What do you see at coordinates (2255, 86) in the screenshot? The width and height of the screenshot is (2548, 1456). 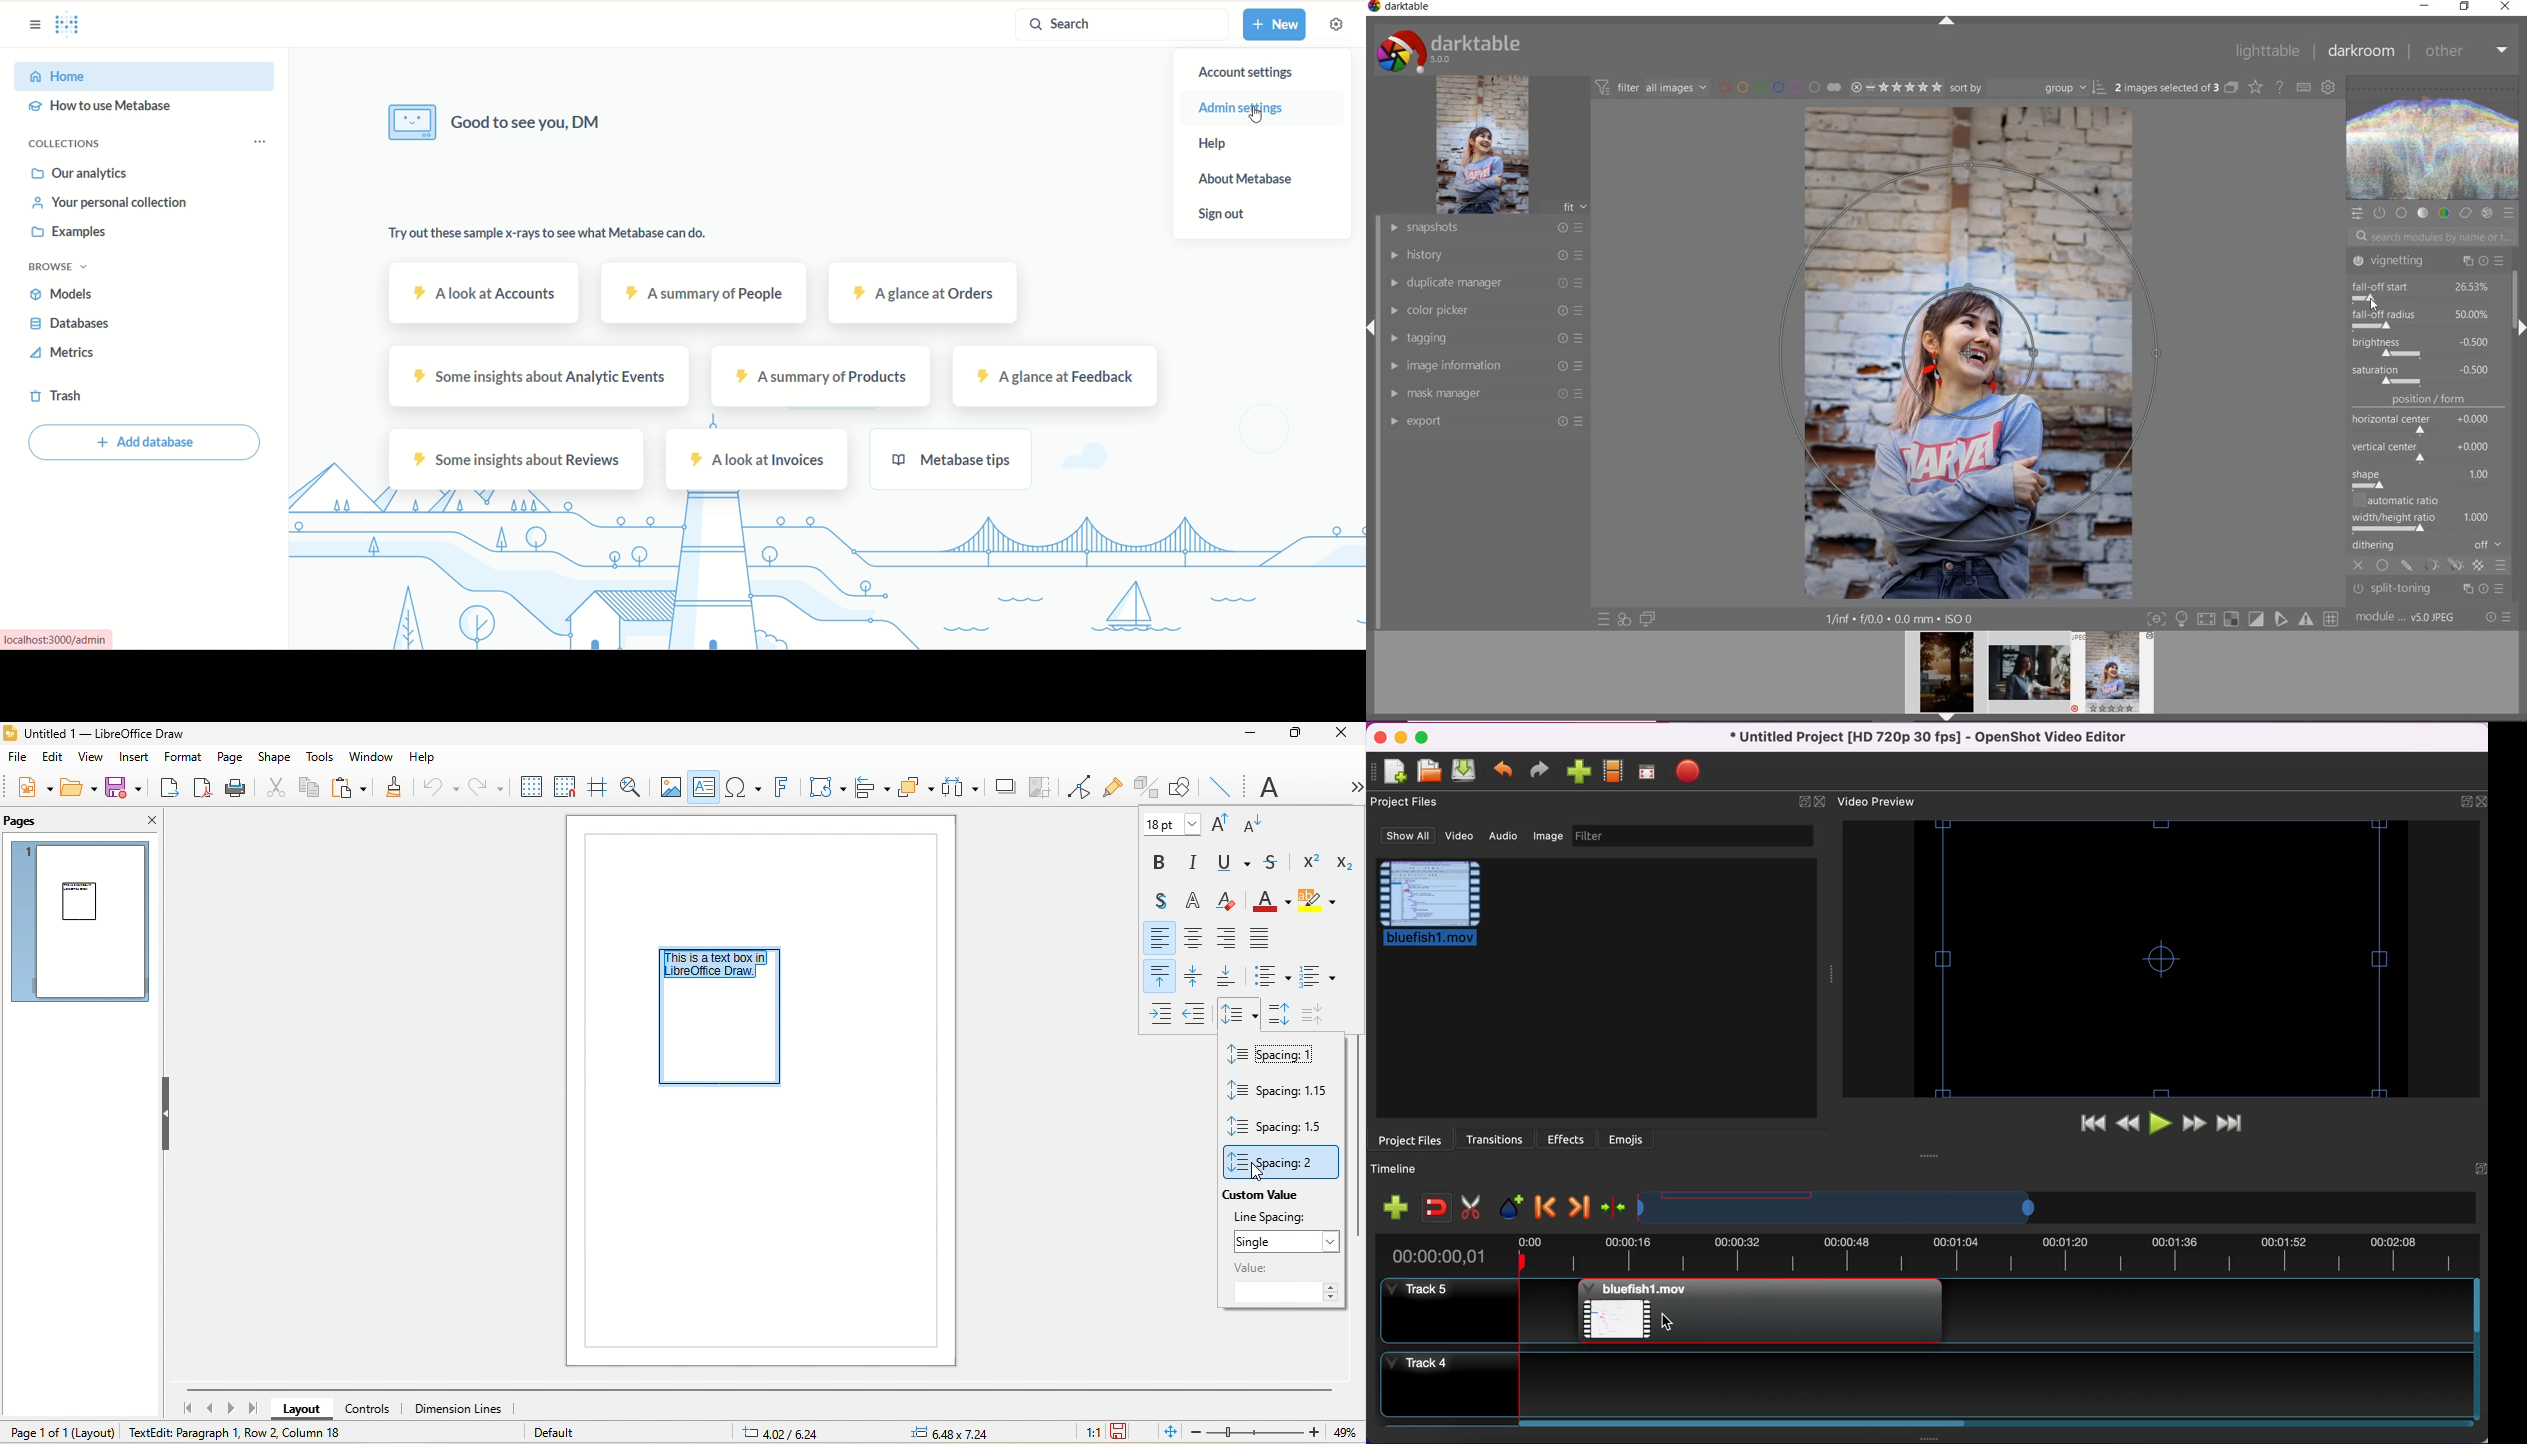 I see `CHANGE TYPE OF OVERLAYS` at bounding box center [2255, 86].